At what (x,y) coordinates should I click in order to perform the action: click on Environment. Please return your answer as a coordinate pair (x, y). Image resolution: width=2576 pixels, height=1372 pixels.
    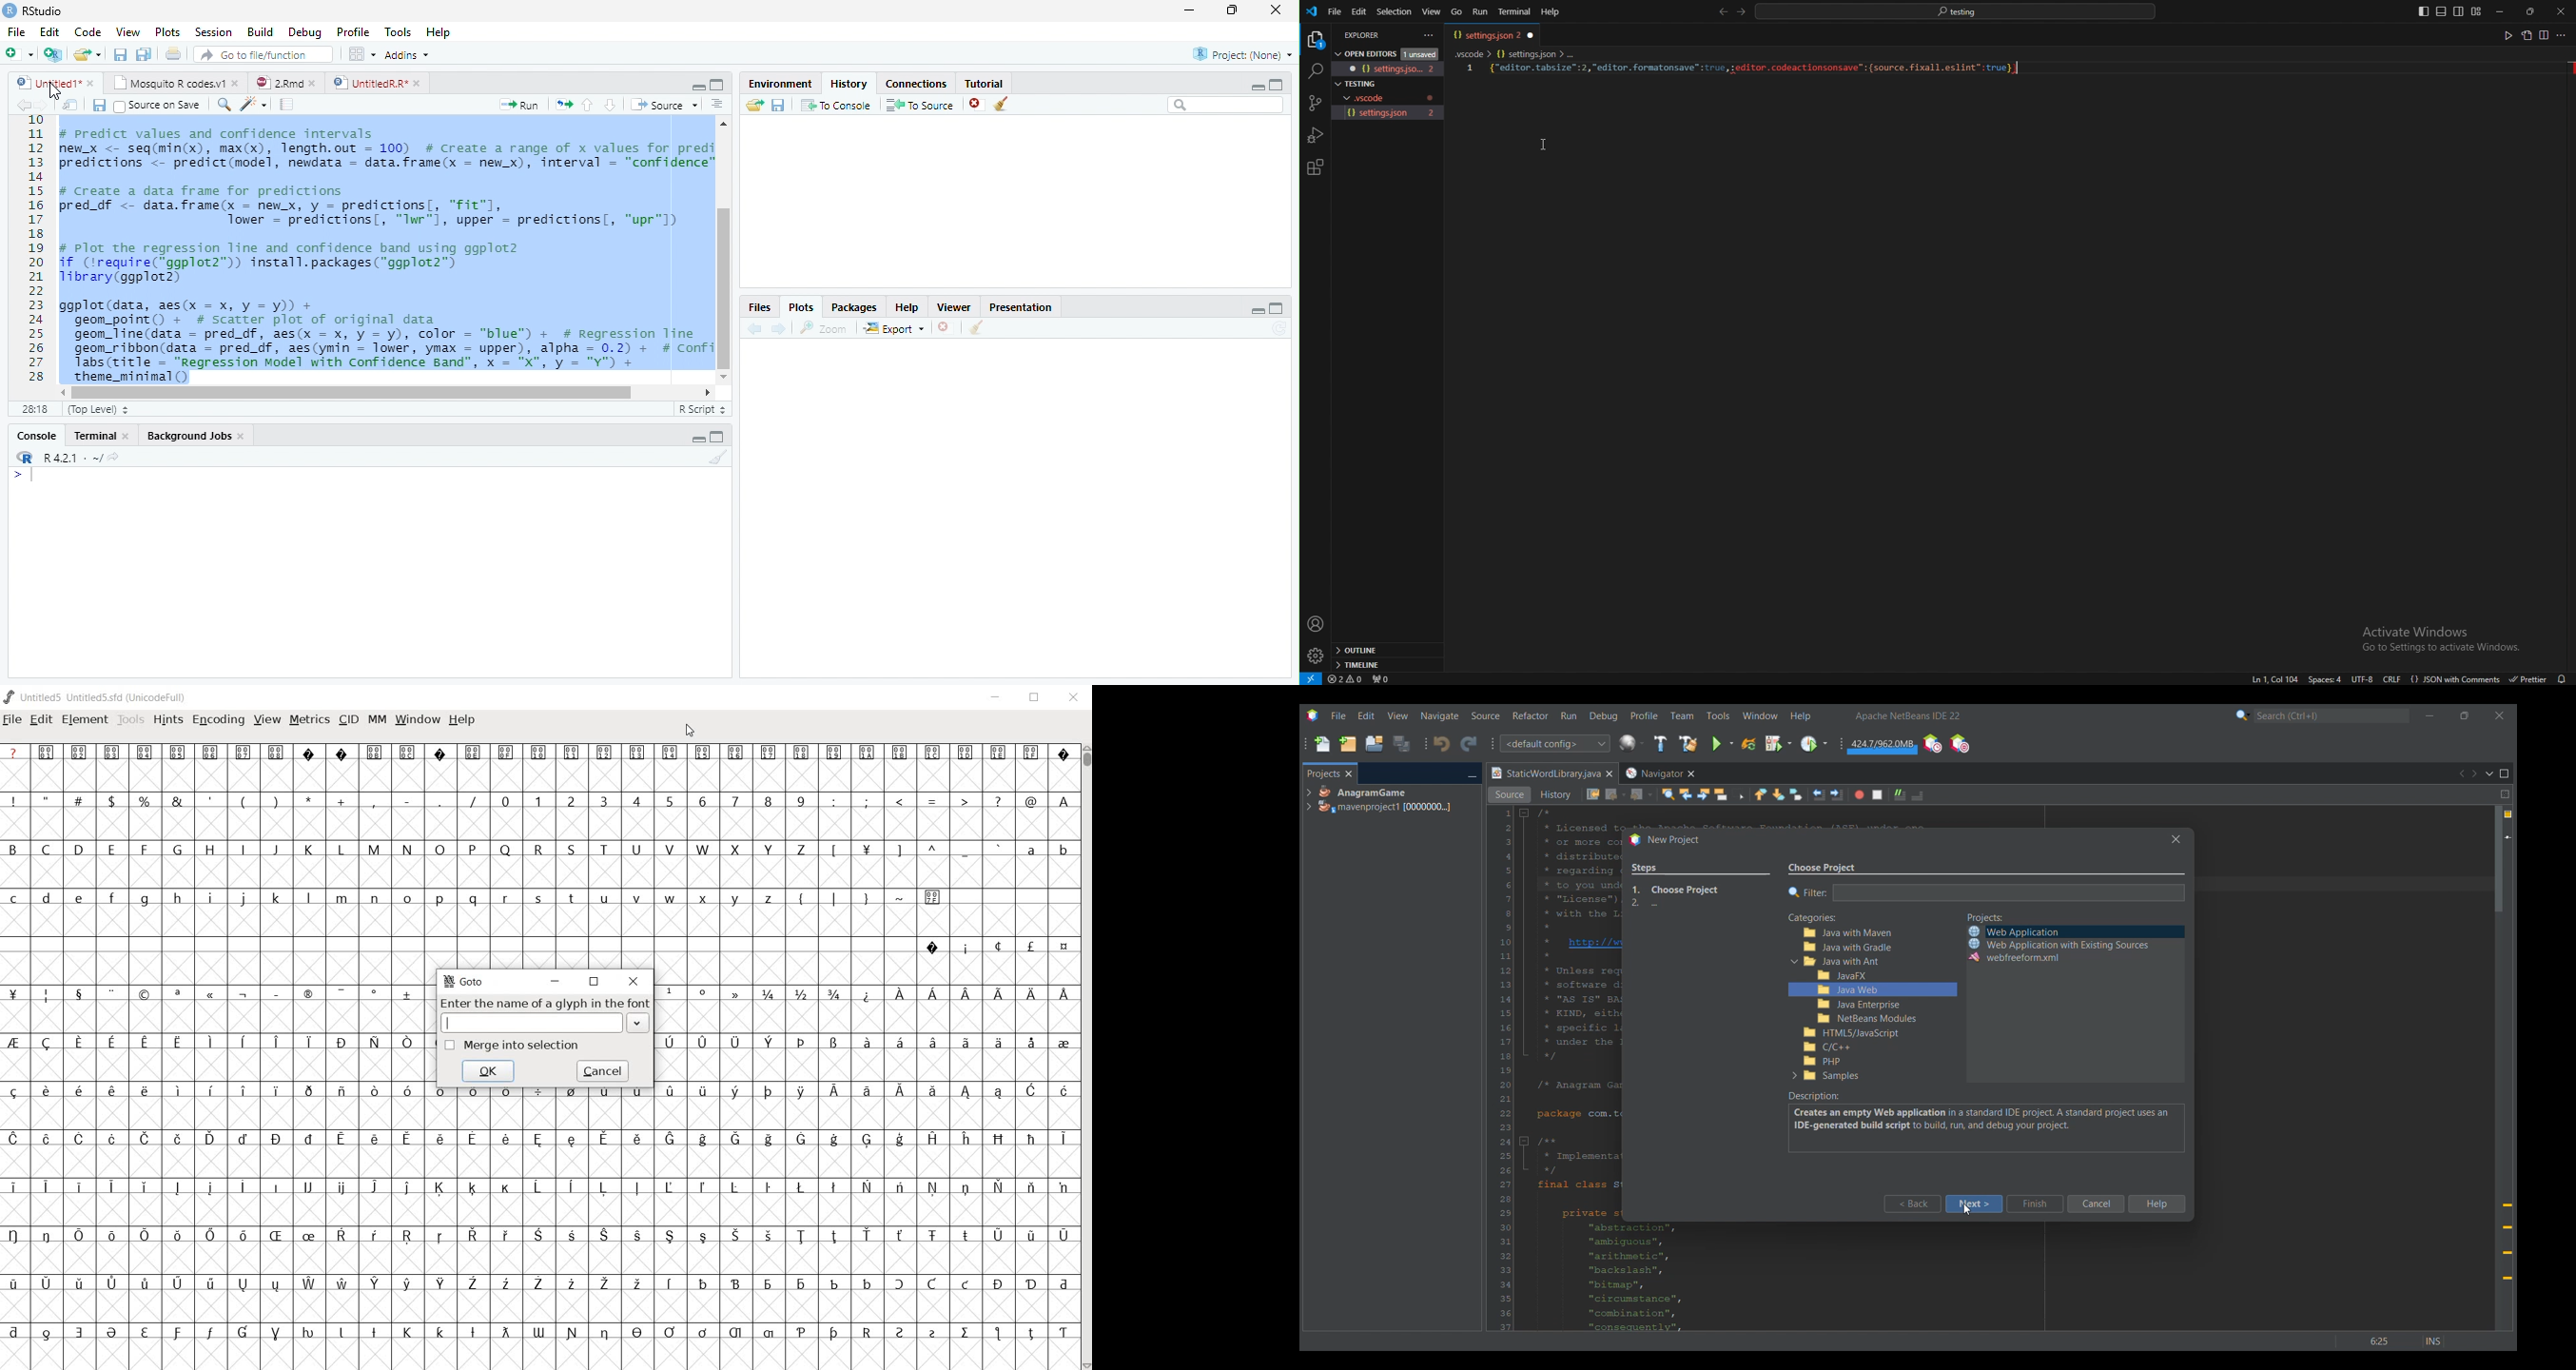
    Looking at the image, I should click on (780, 84).